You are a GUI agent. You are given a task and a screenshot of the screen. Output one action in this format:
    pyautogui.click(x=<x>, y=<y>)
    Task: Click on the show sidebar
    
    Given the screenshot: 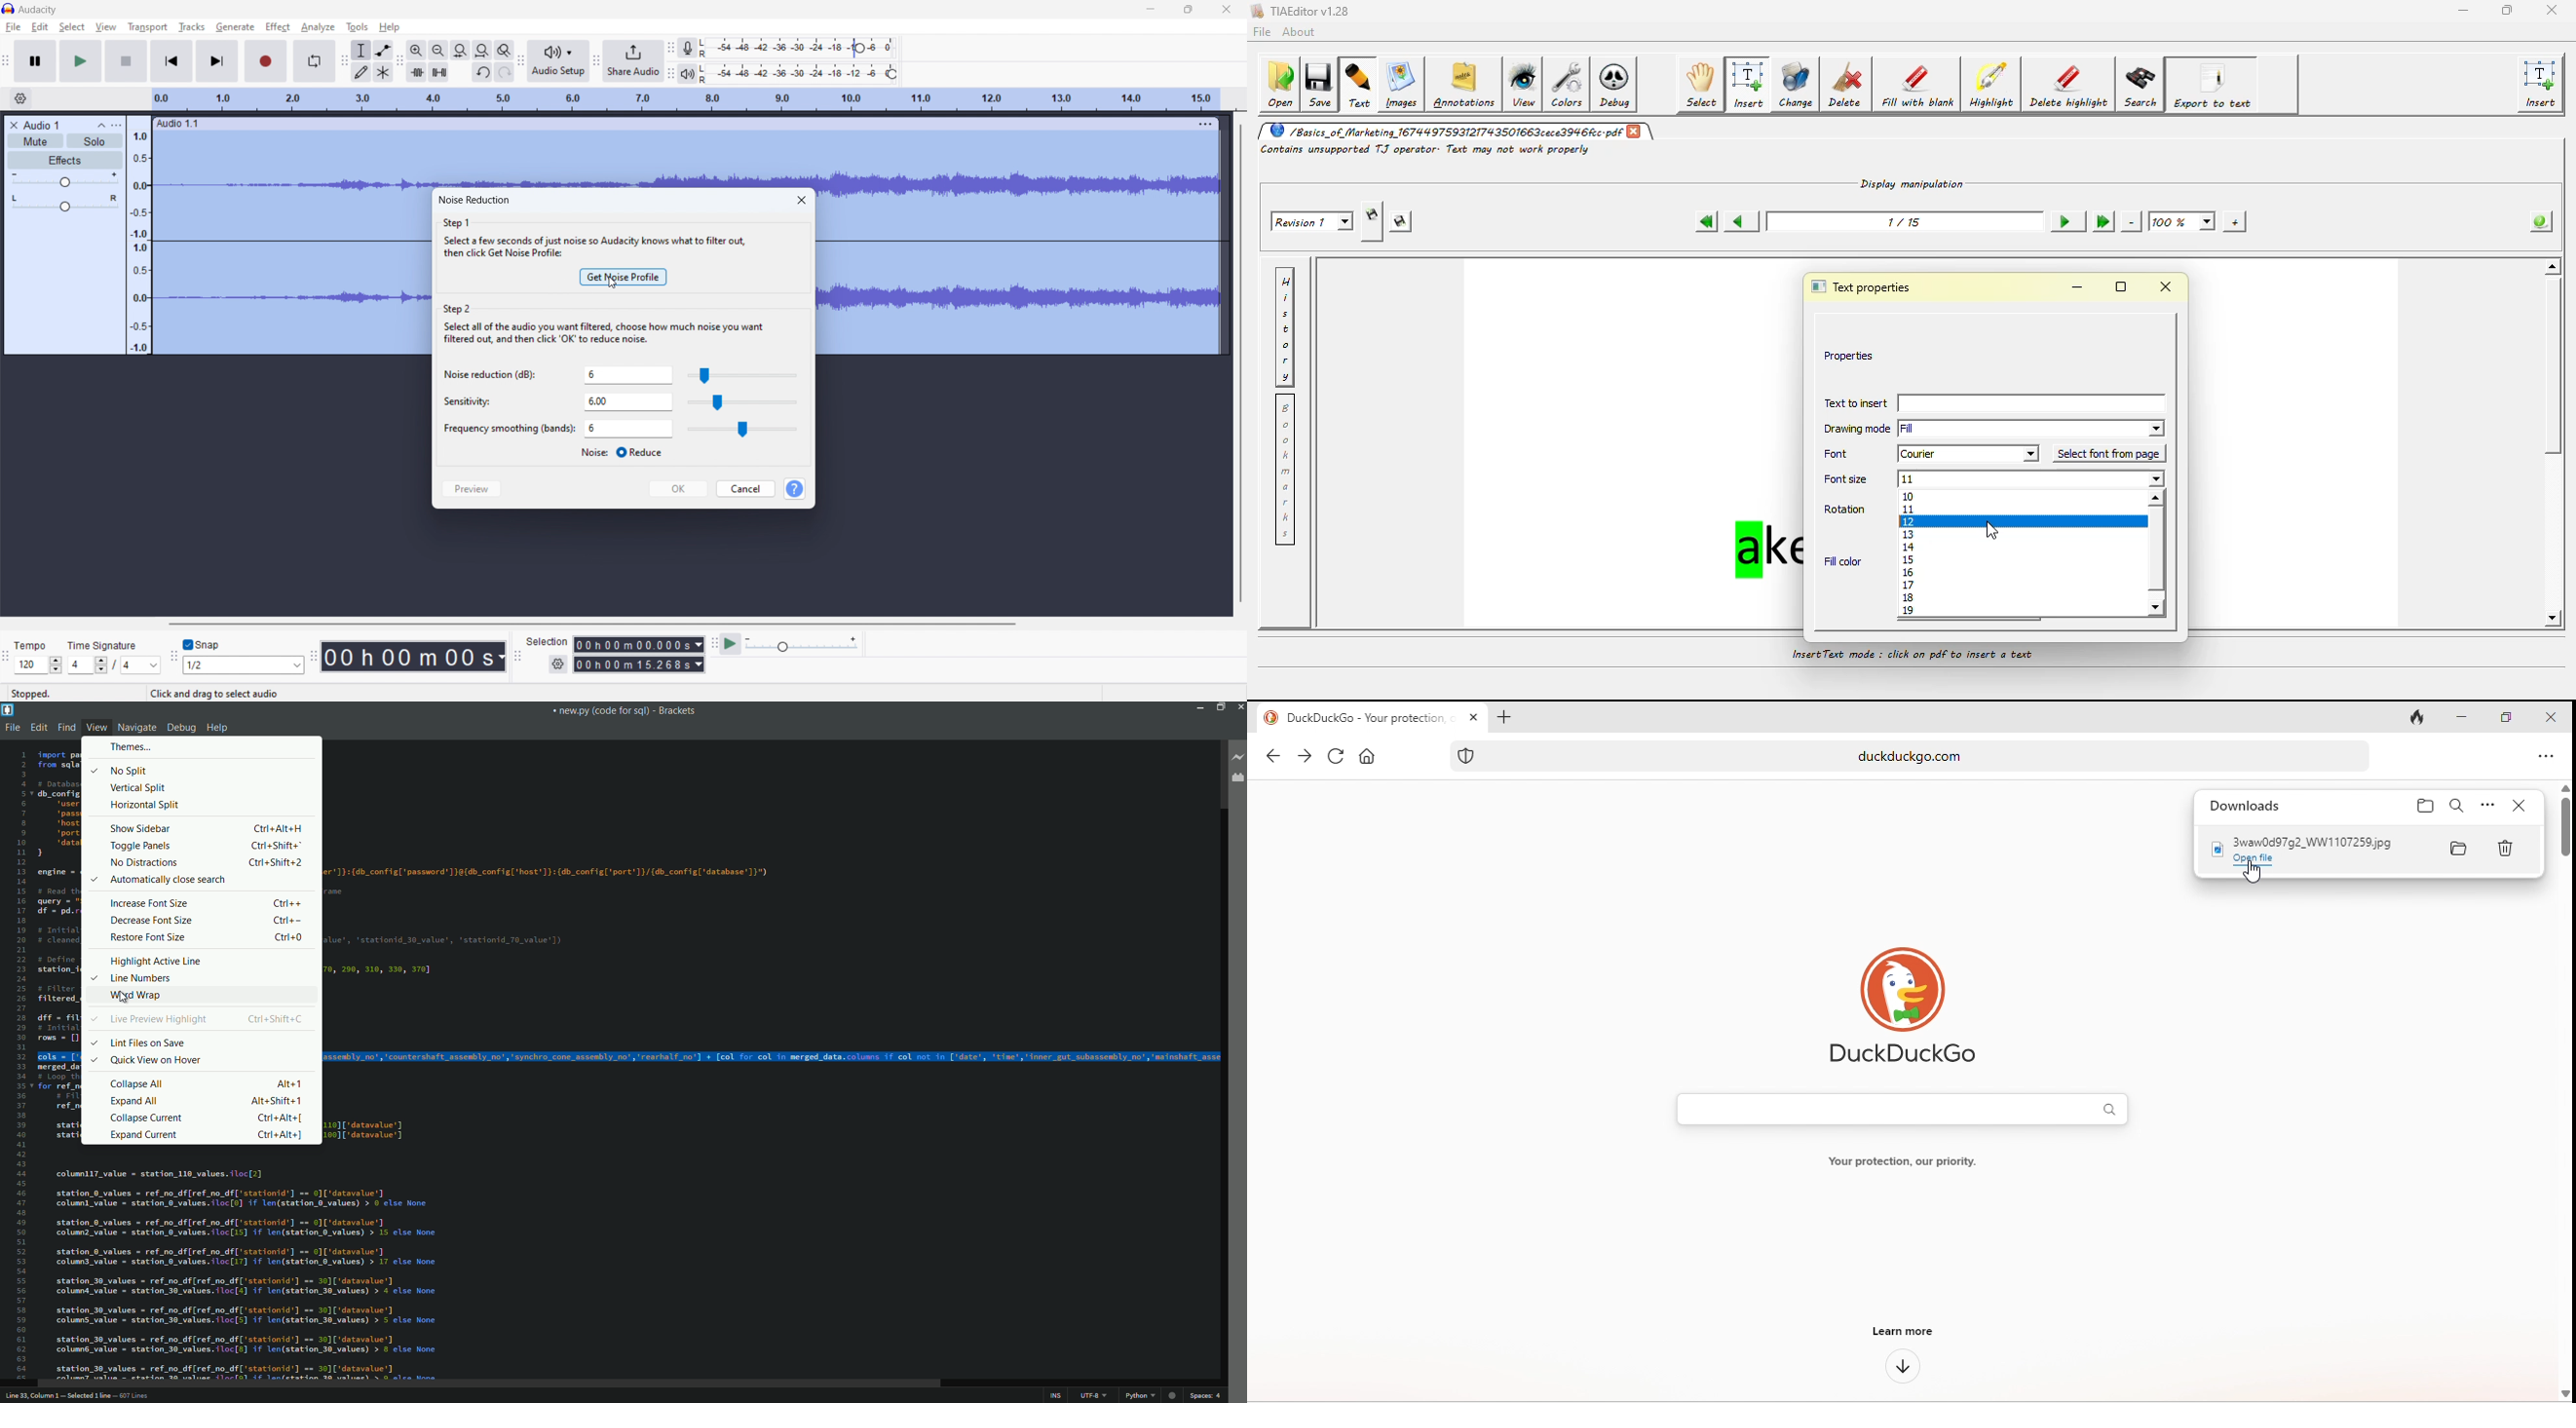 What is the action you would take?
    pyautogui.click(x=141, y=828)
    